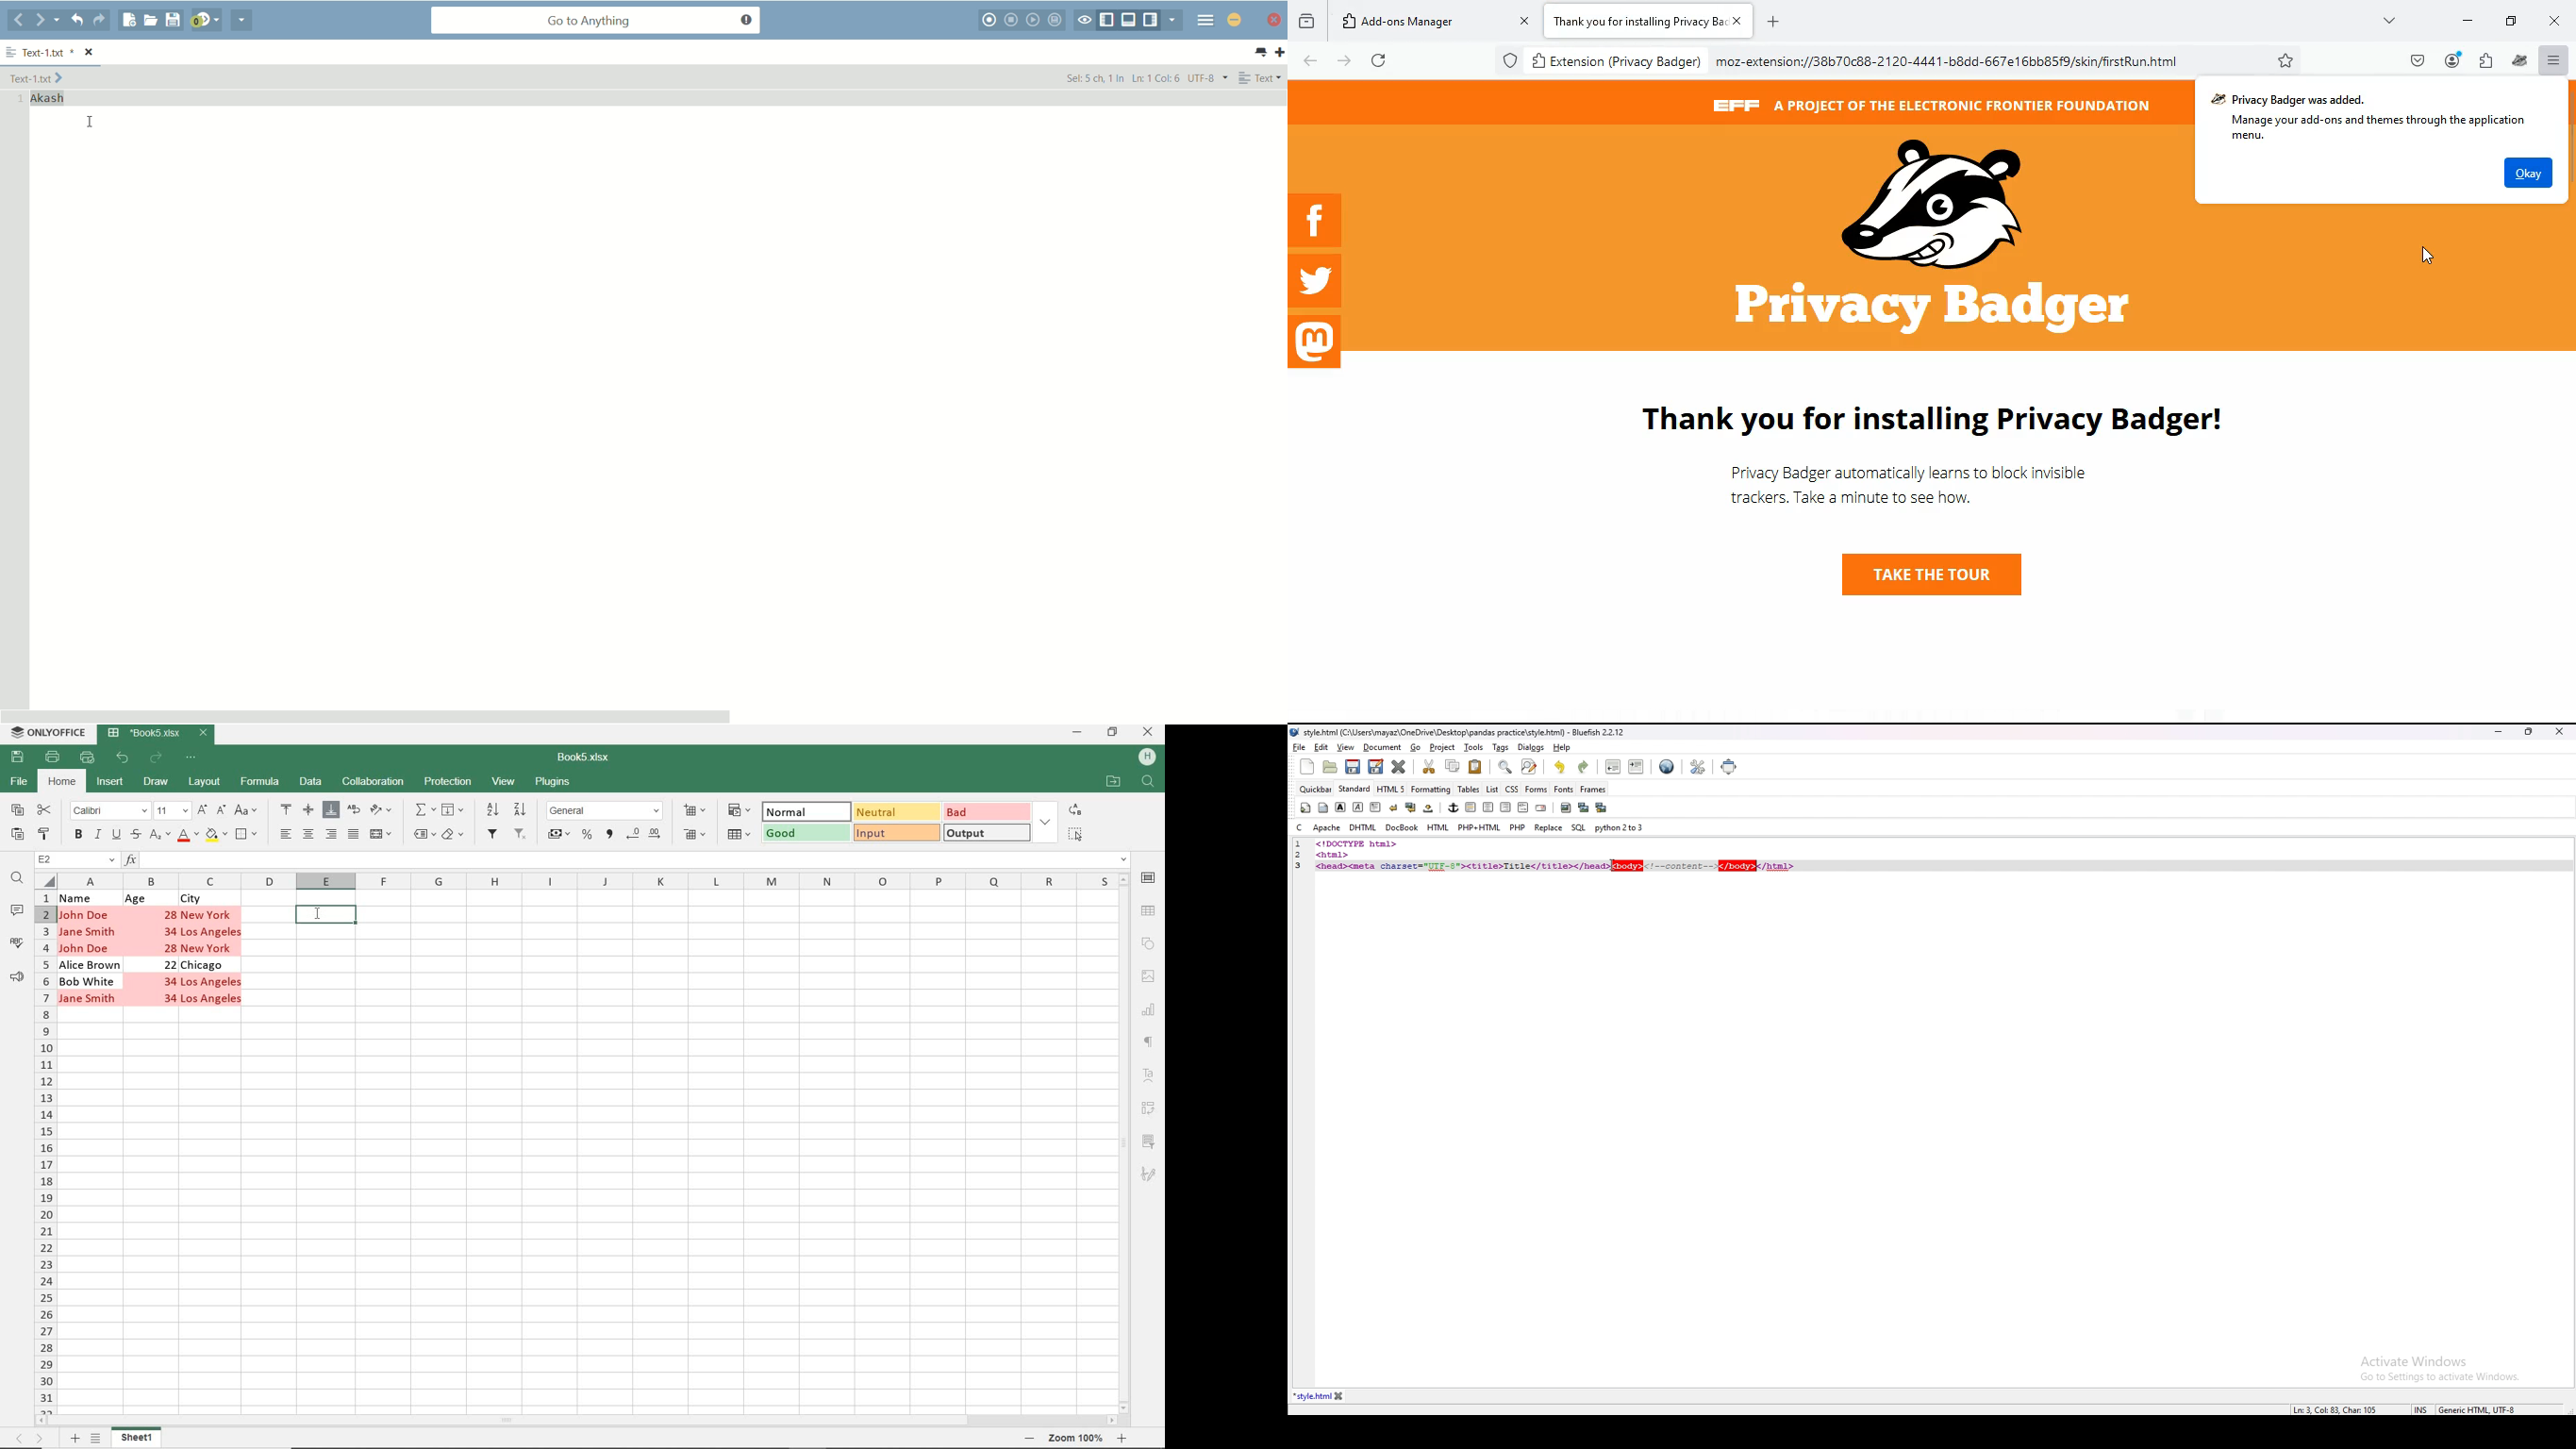 This screenshot has height=1456, width=2576. I want to click on line number, so click(1302, 865).